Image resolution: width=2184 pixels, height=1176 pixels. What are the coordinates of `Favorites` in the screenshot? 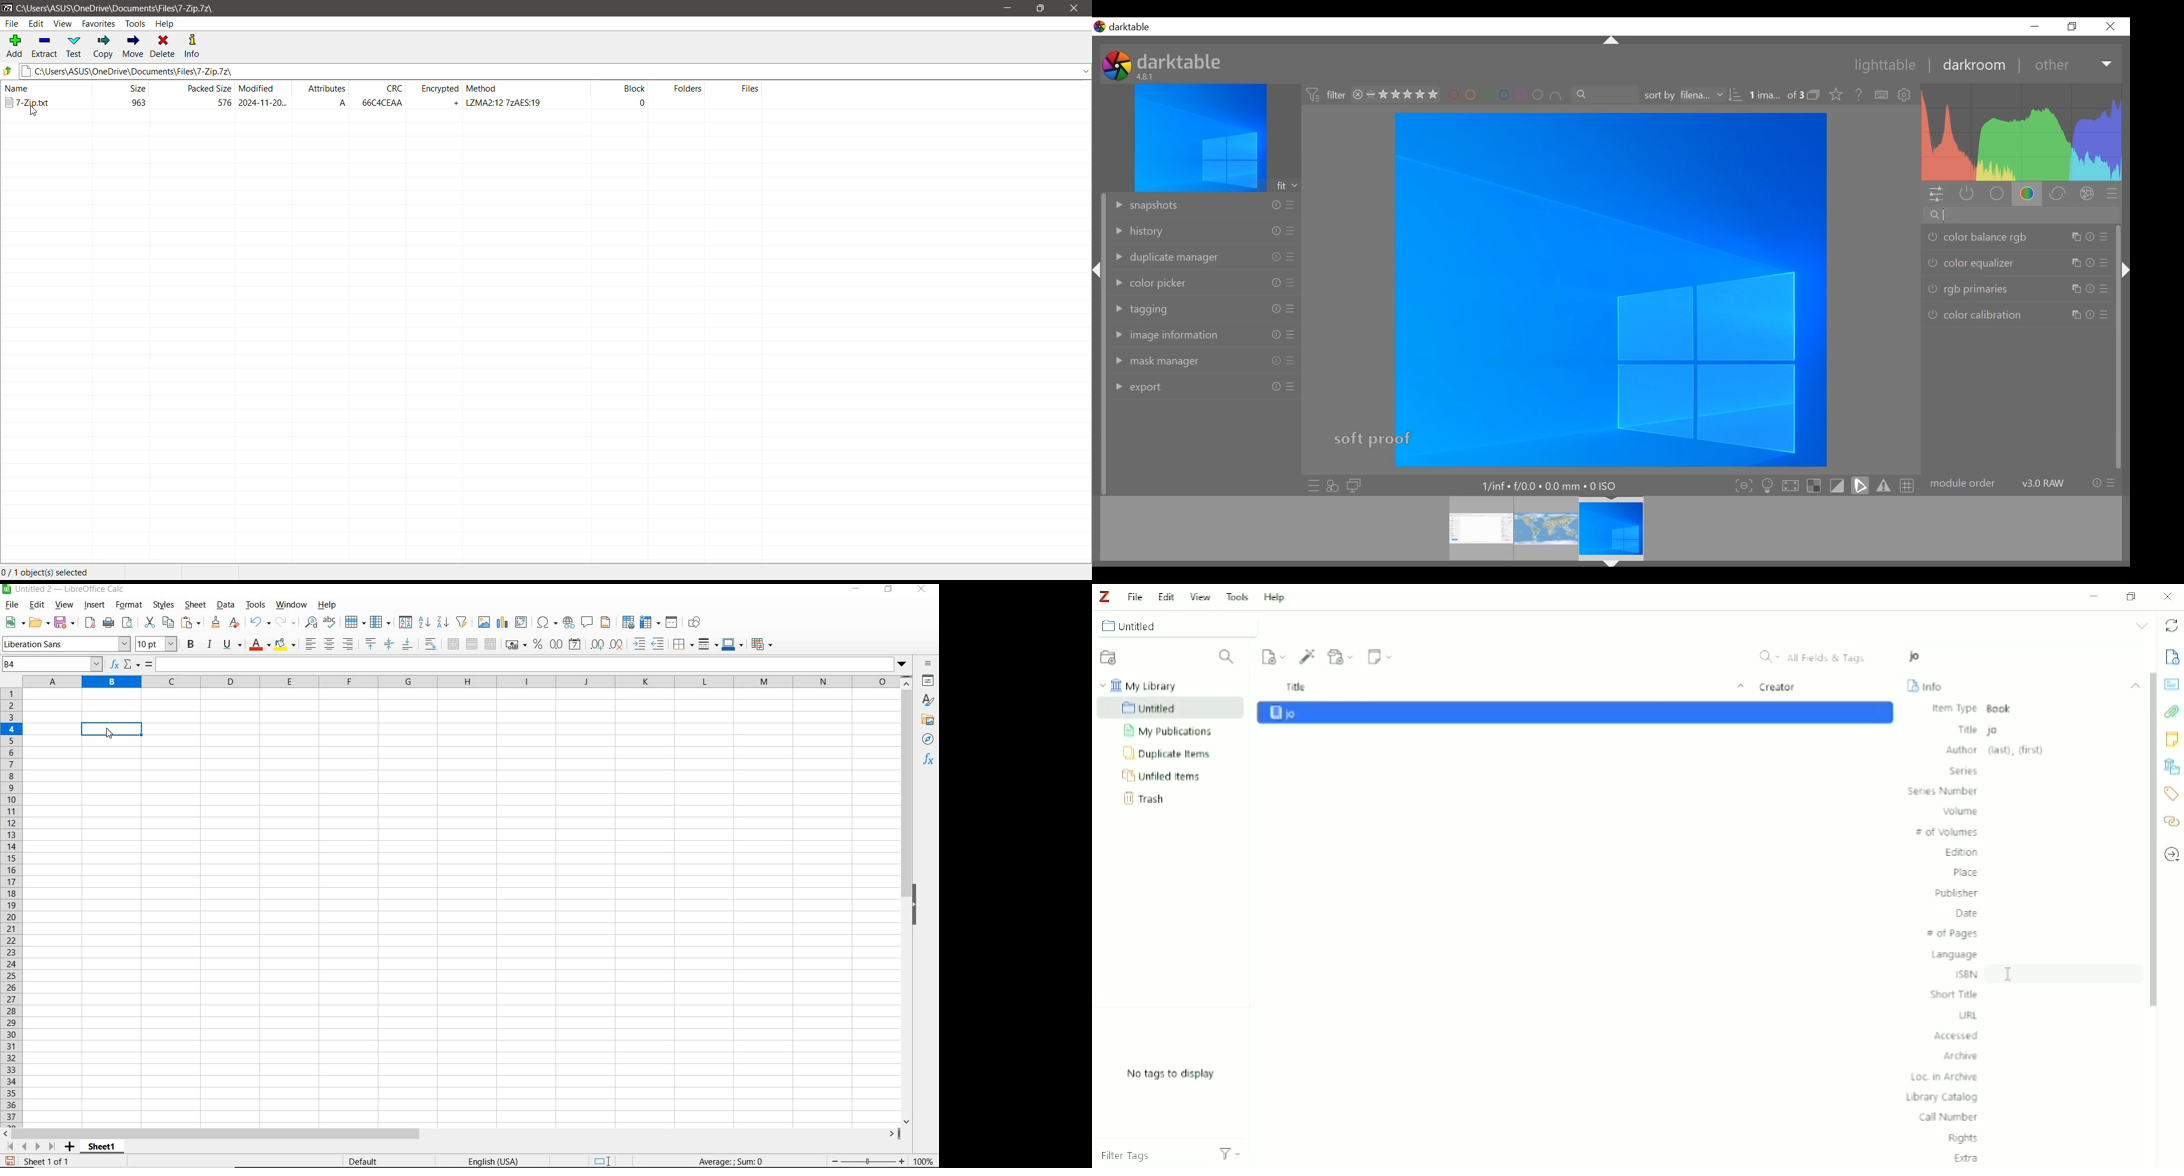 It's located at (99, 24).